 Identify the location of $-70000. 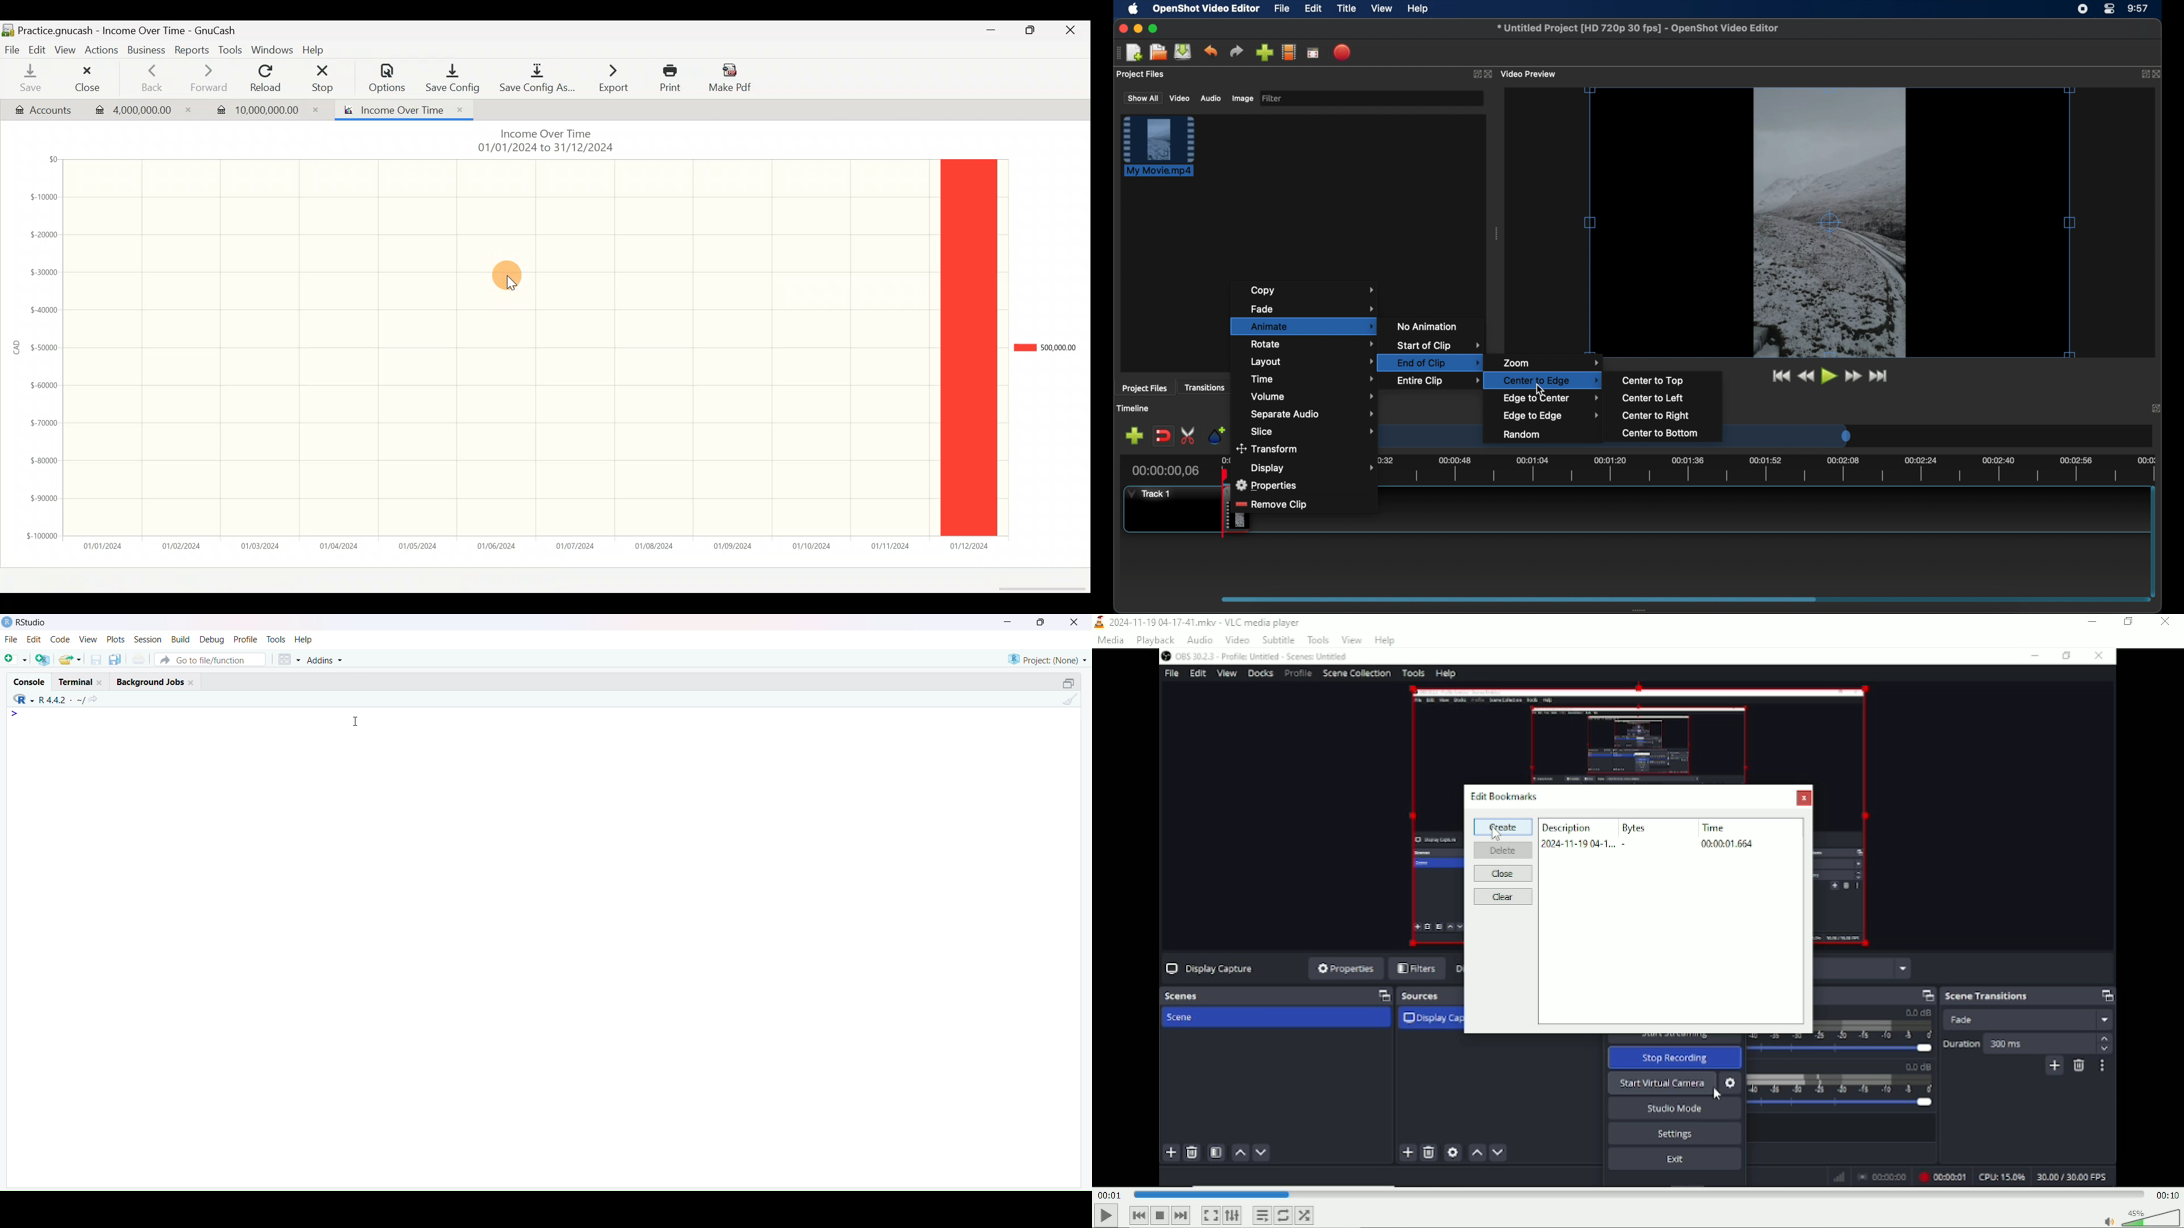
(43, 422).